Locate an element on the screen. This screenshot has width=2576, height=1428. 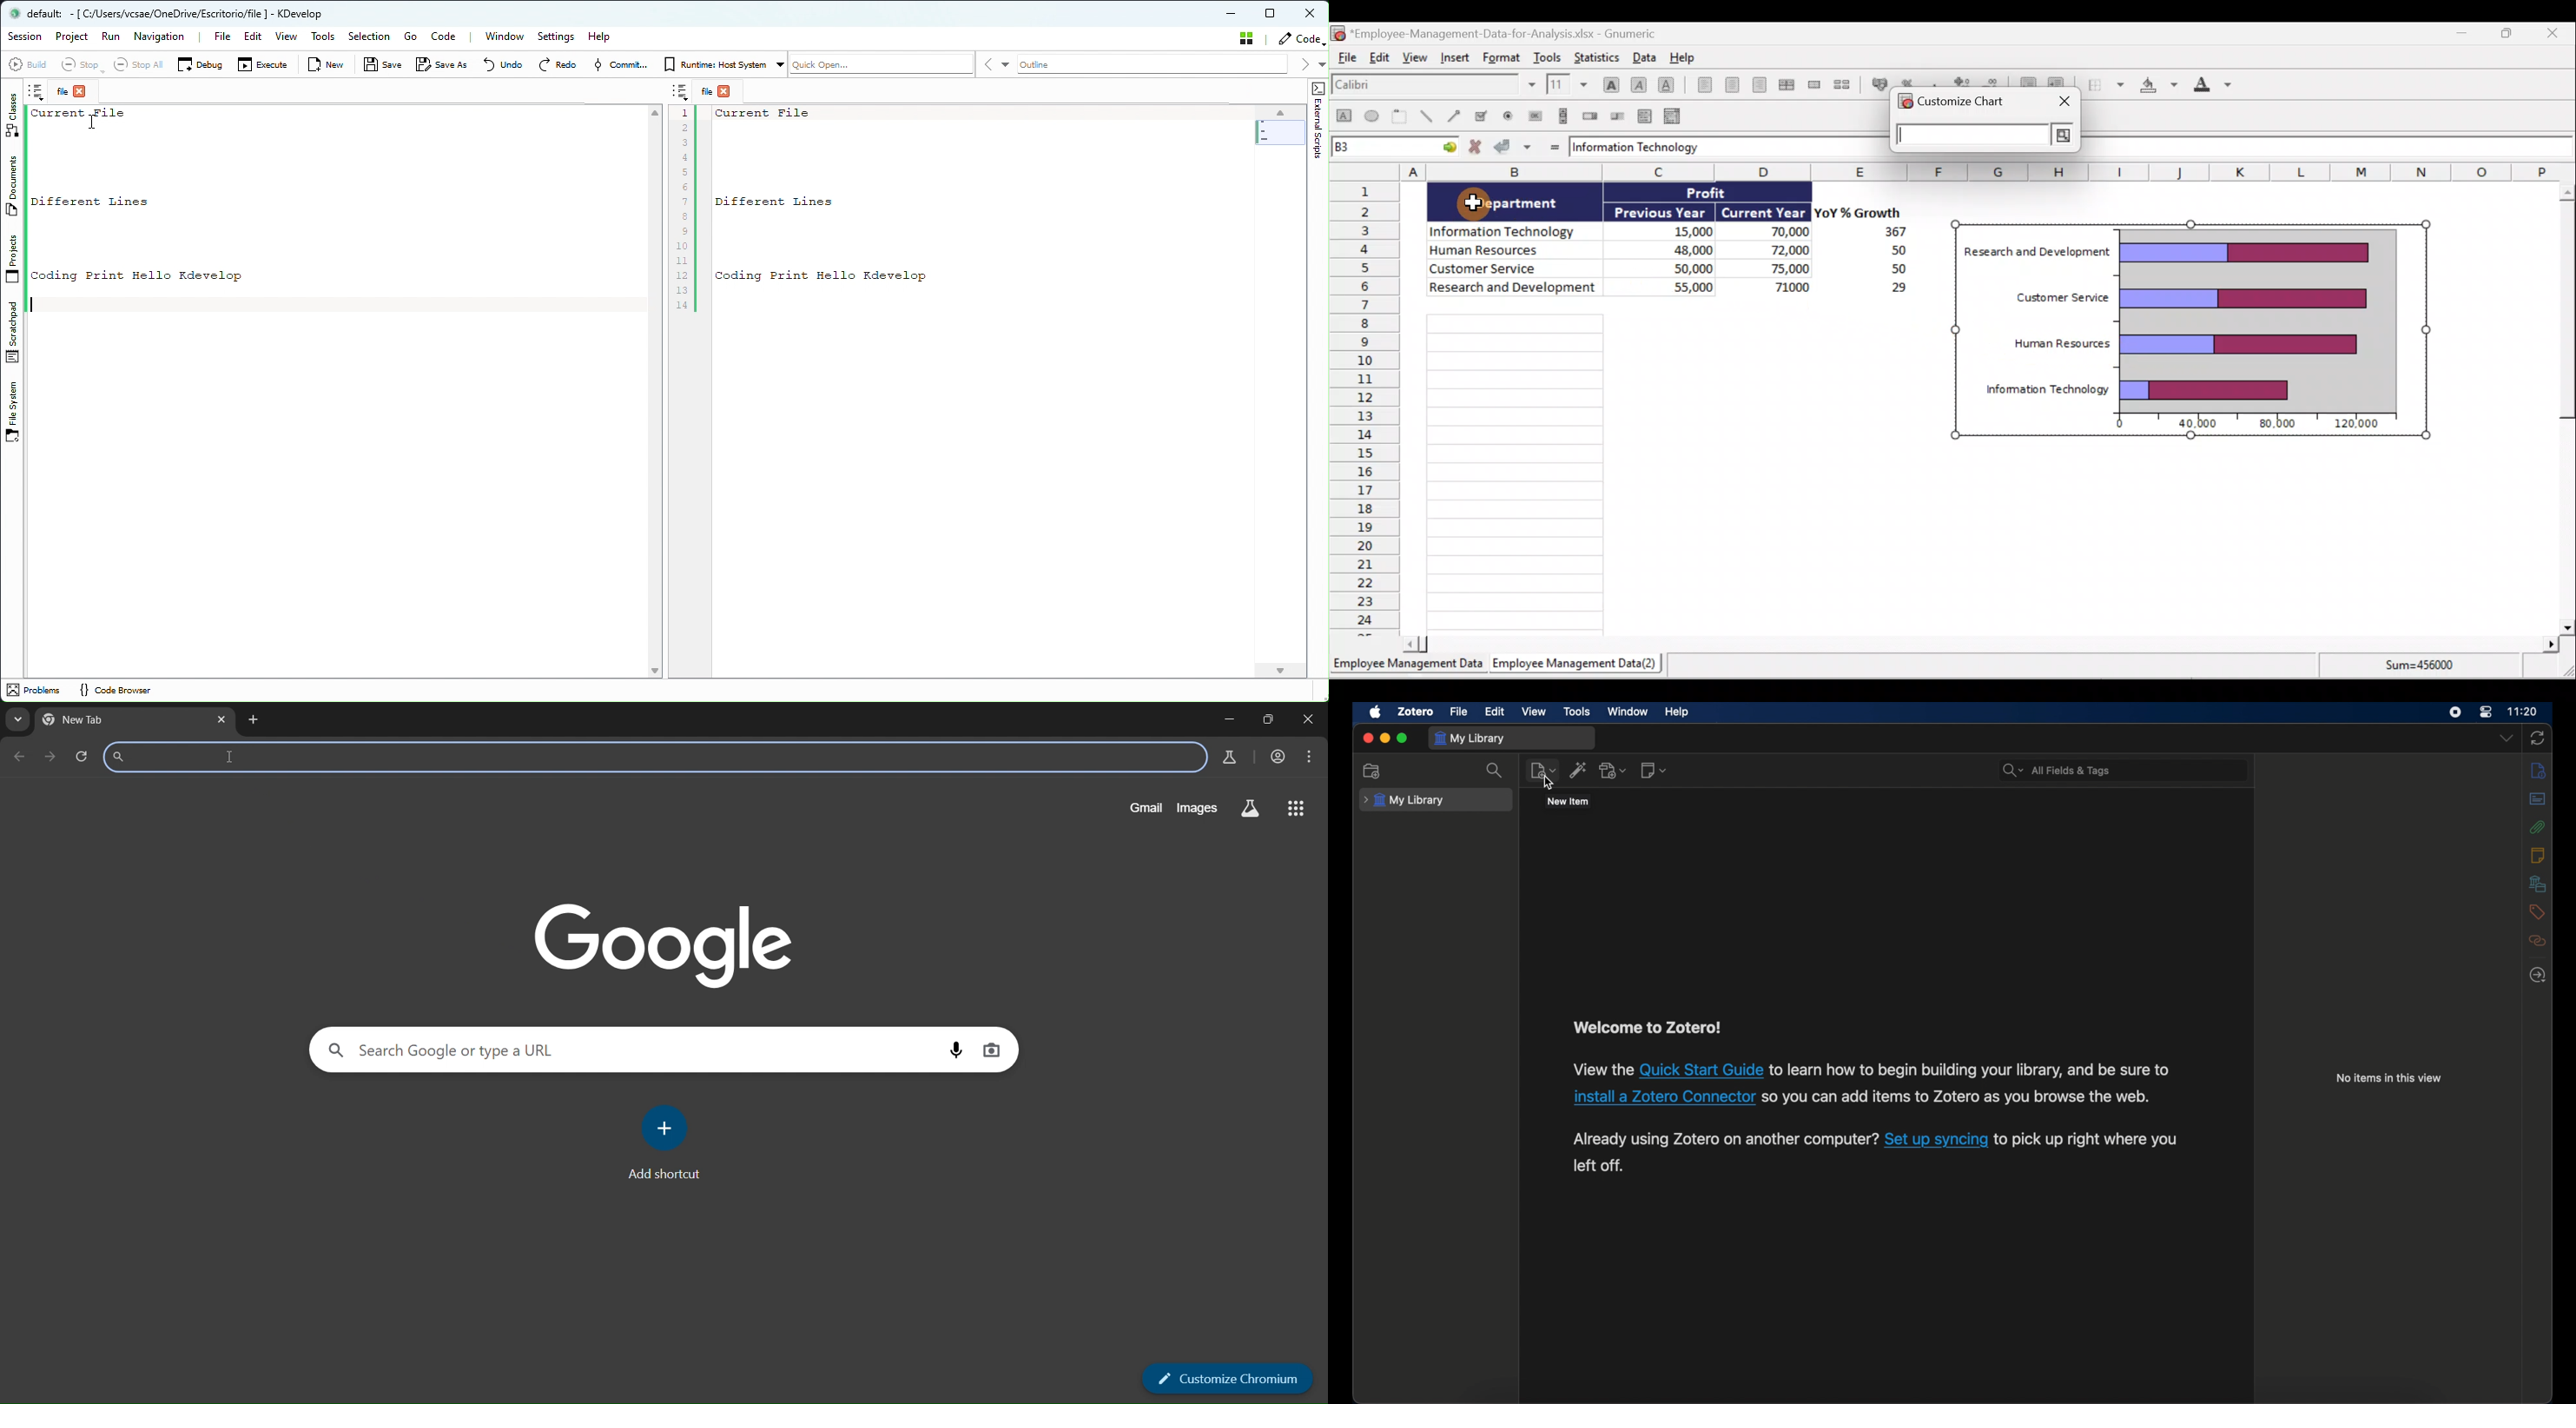
Font name is located at coordinates (1435, 86).